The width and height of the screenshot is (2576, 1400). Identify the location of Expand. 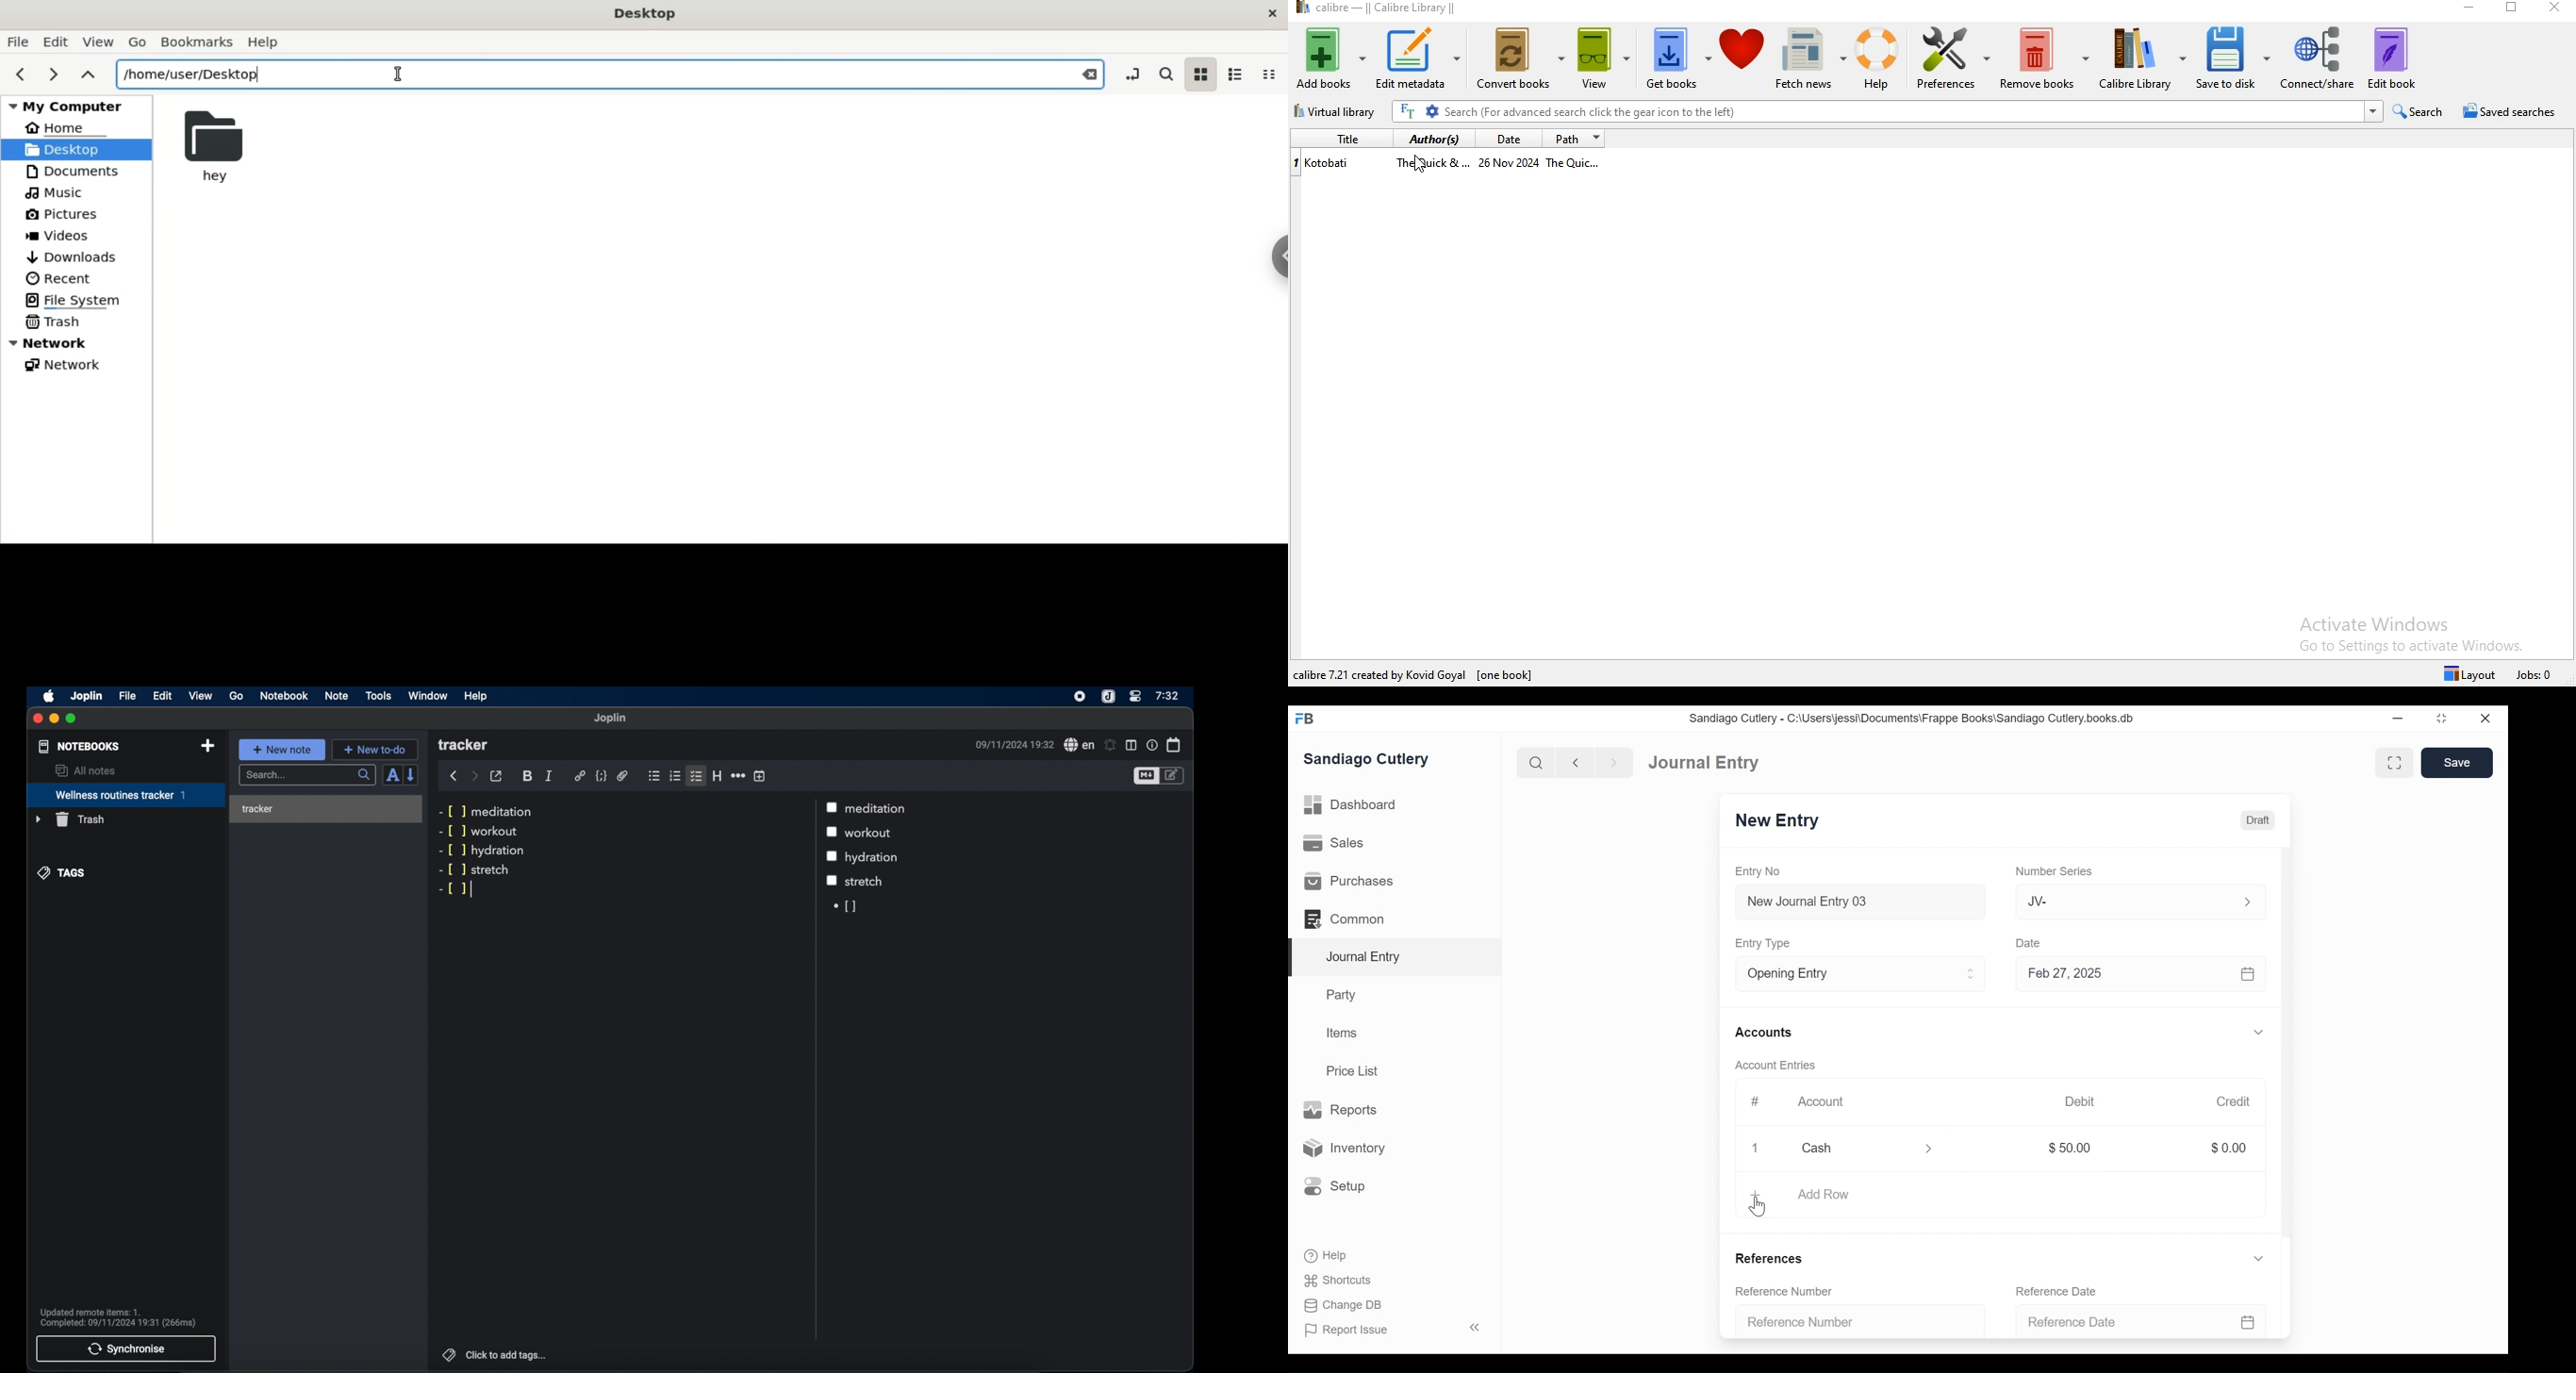
(2259, 1257).